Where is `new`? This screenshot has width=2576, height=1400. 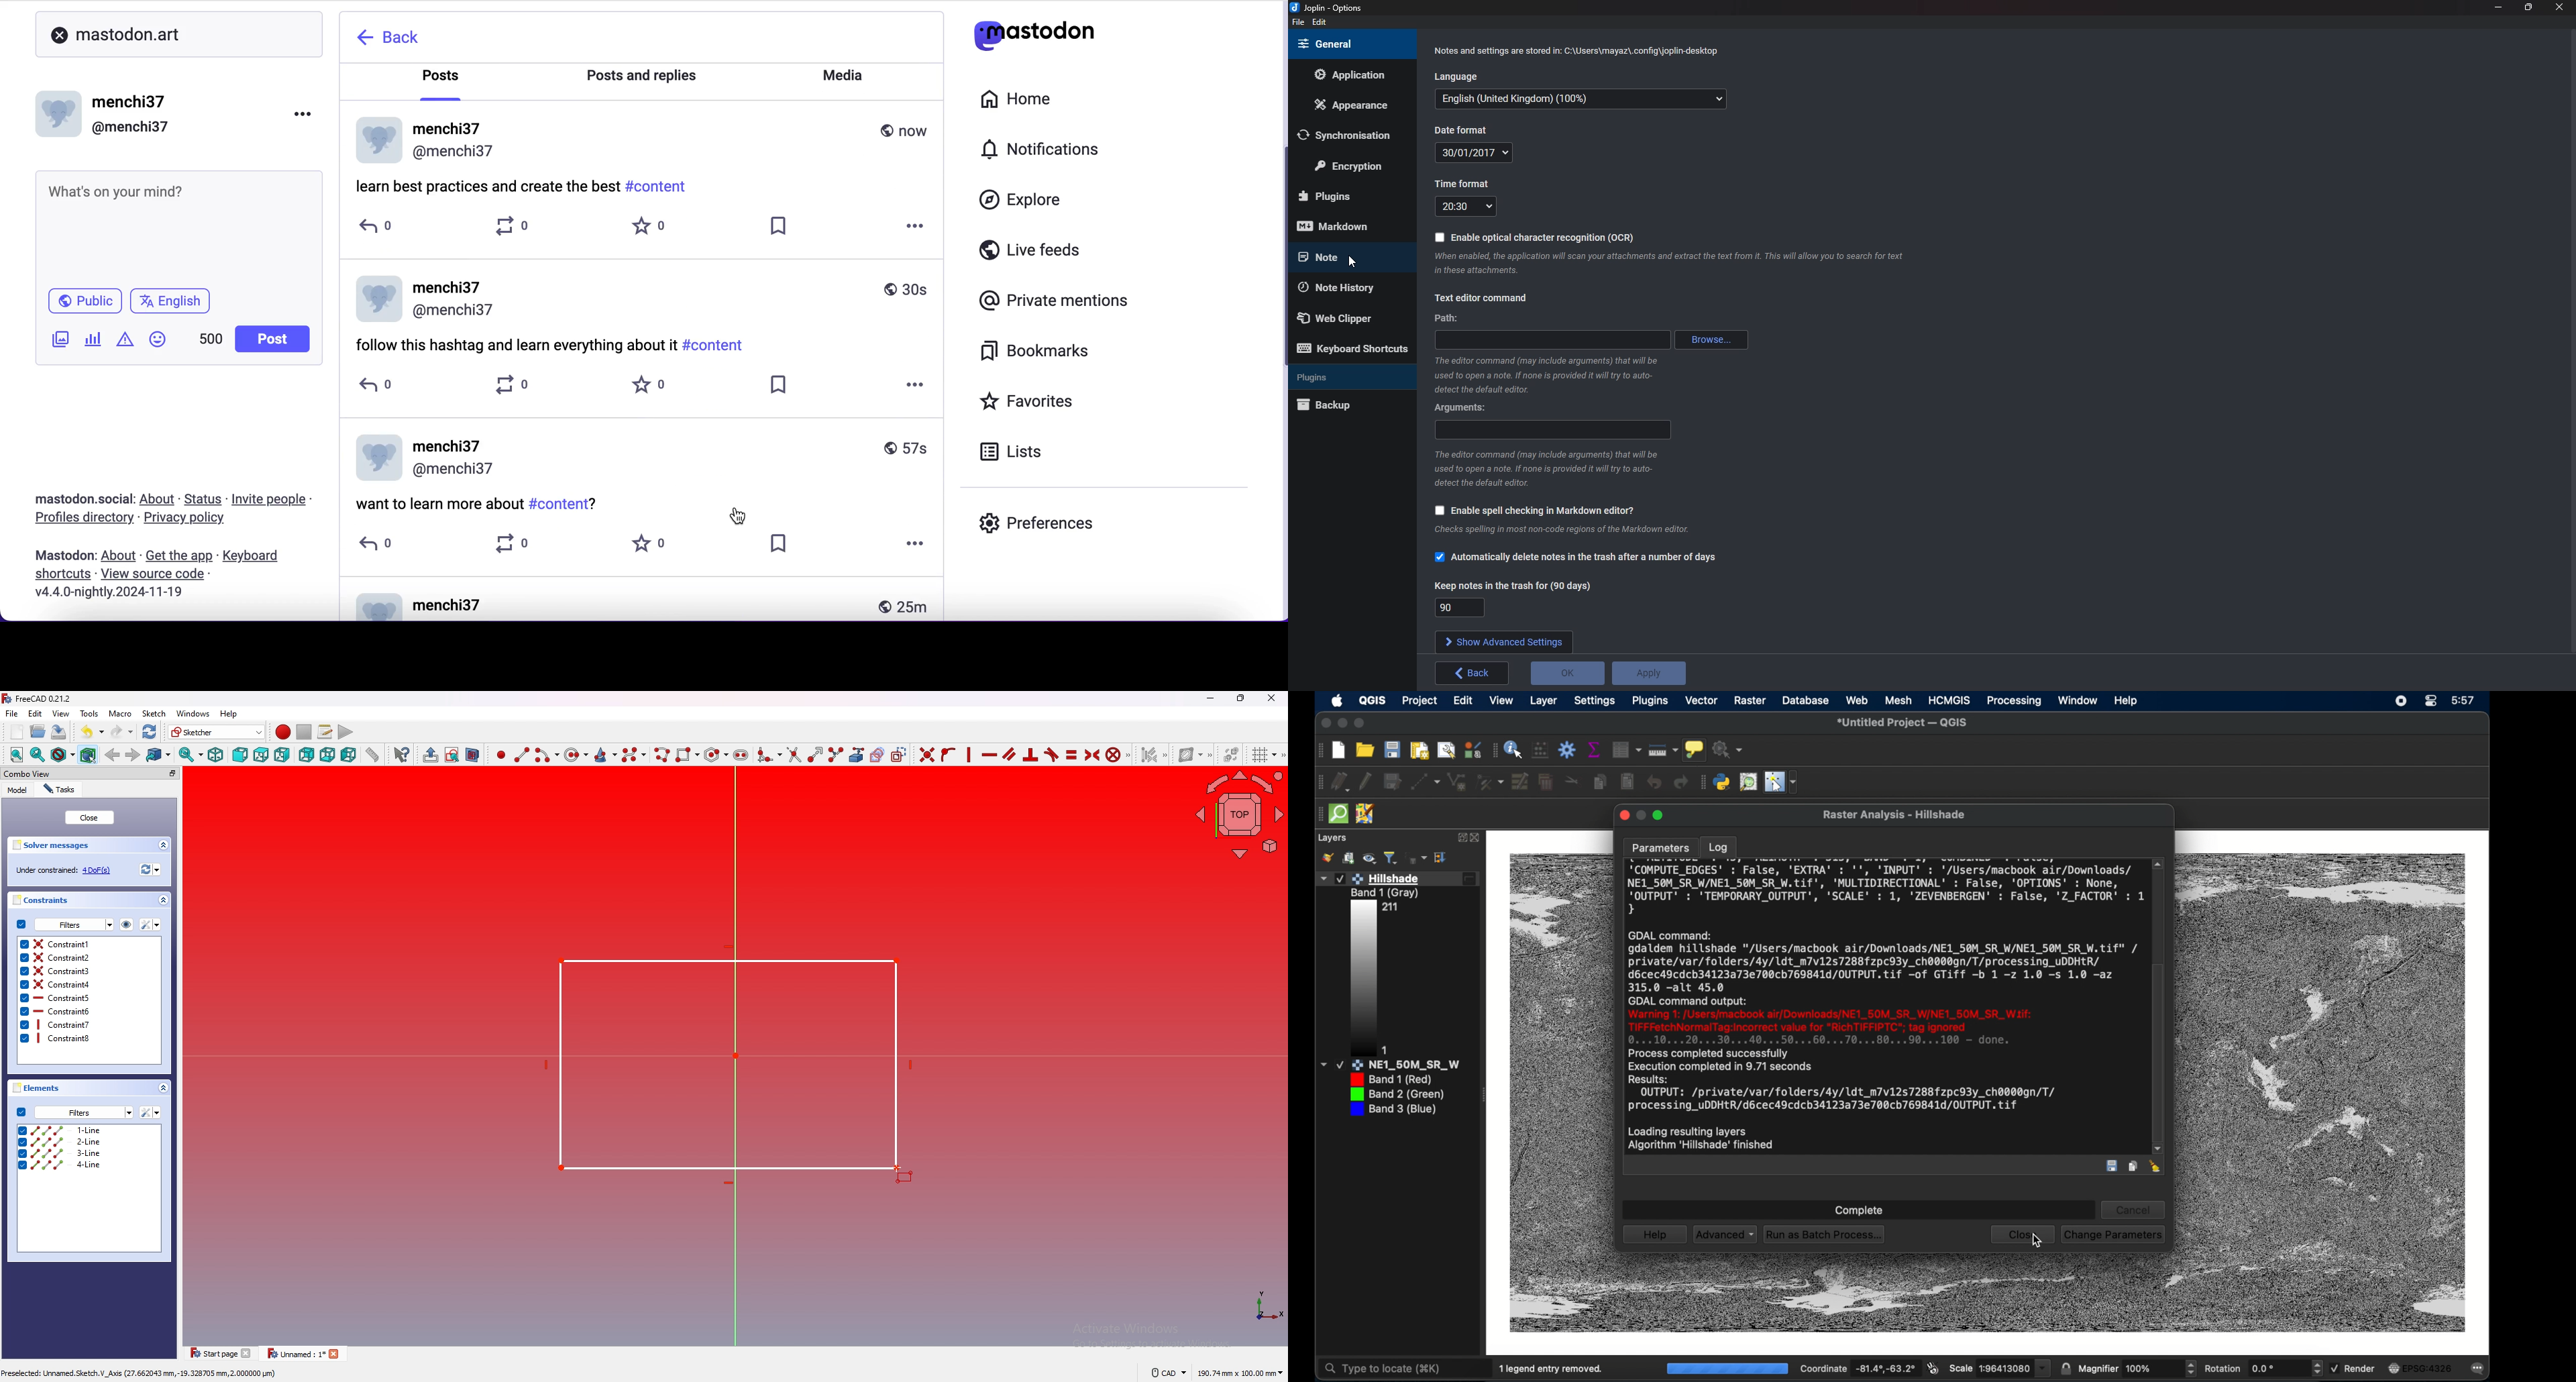 new is located at coordinates (17, 731).